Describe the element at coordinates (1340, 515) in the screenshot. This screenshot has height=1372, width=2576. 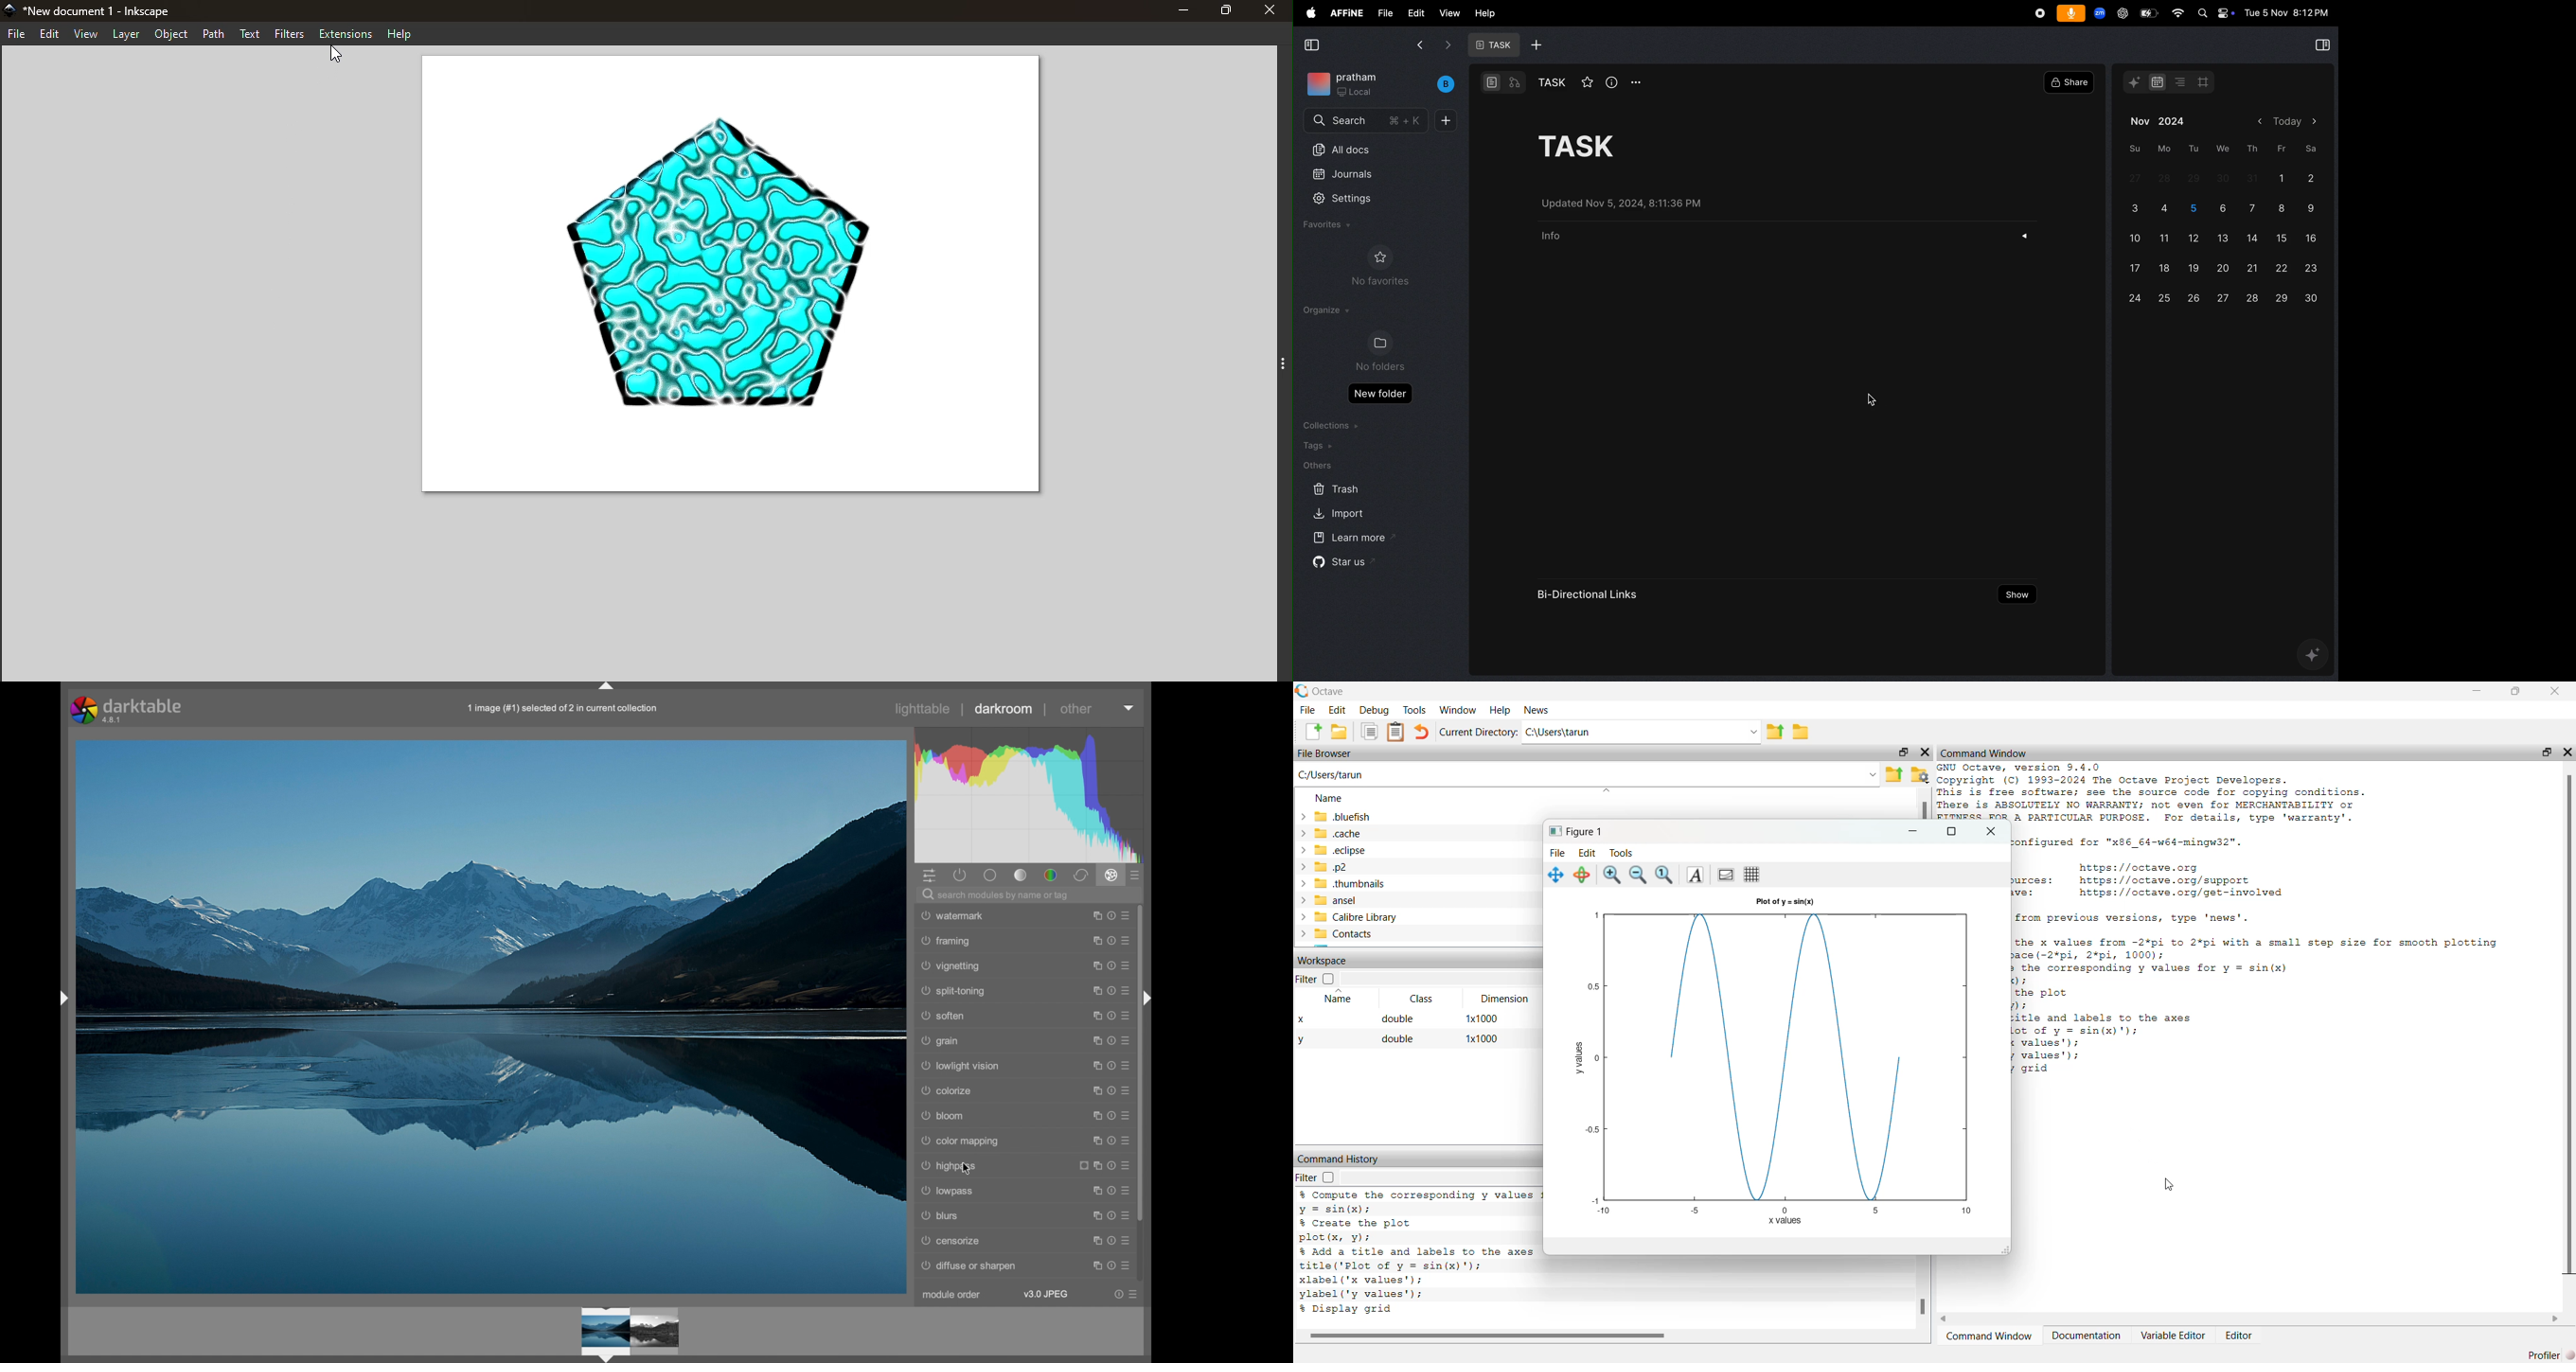
I see `import` at that location.